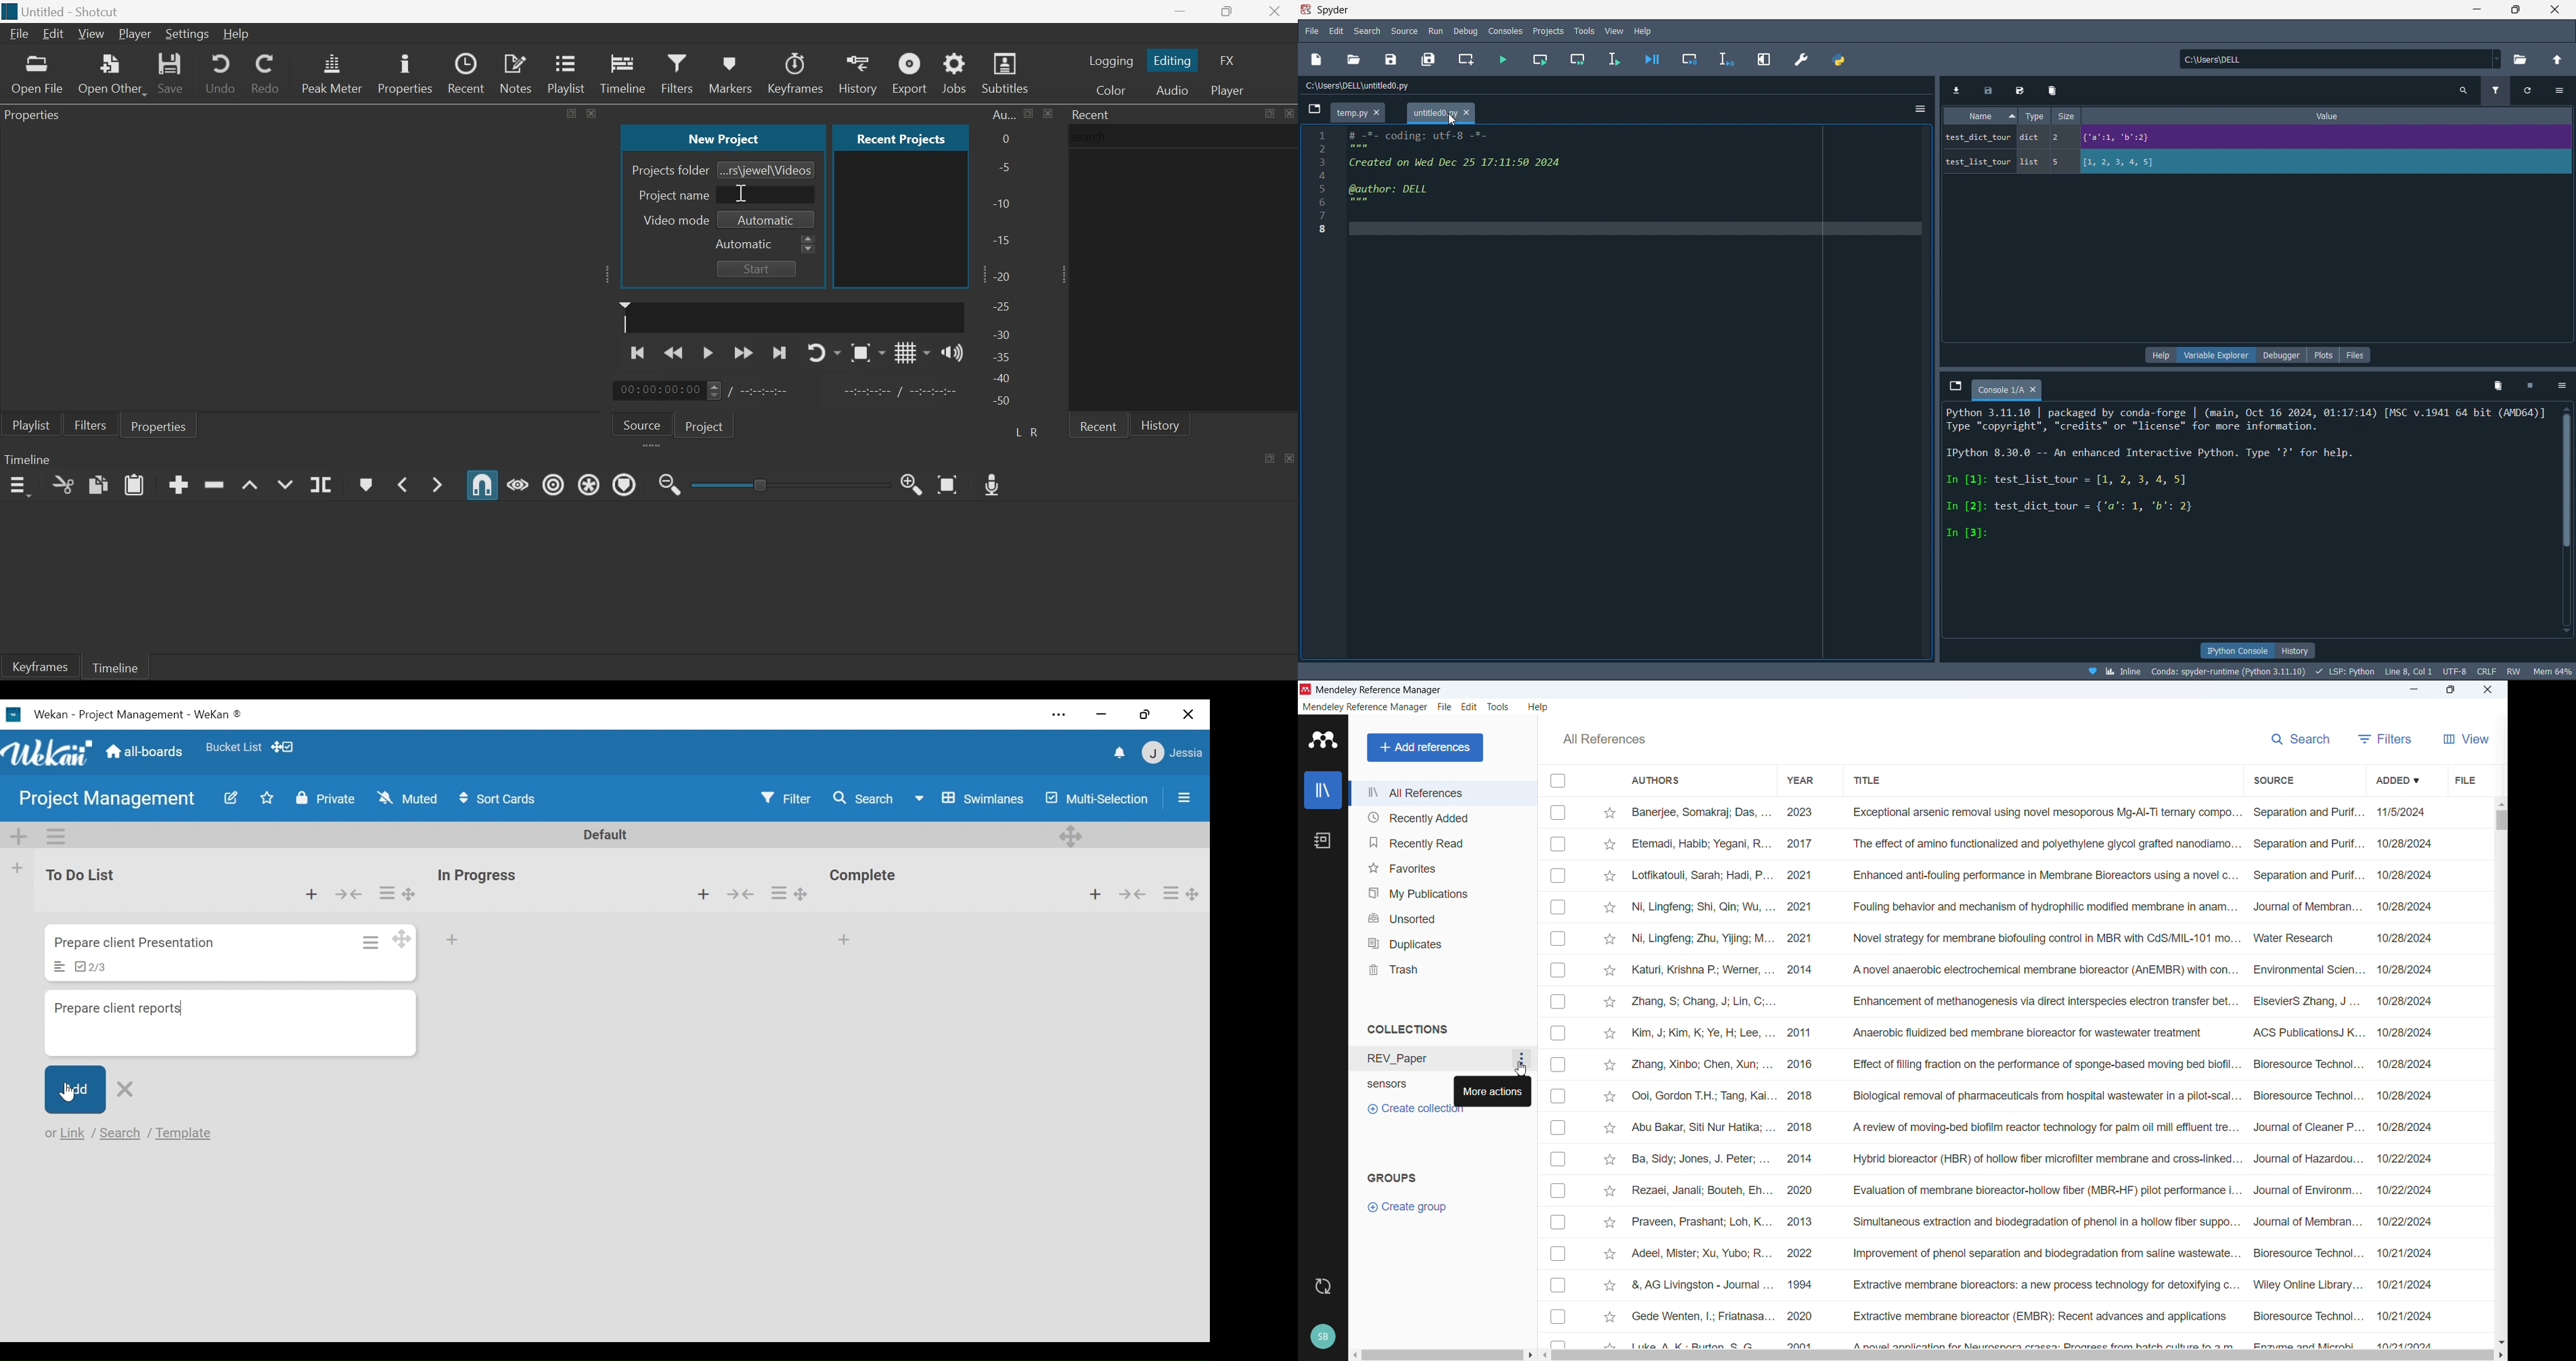 The image size is (2576, 1372). Describe the element at coordinates (808, 892) in the screenshot. I see `Desktop drag handle` at that location.